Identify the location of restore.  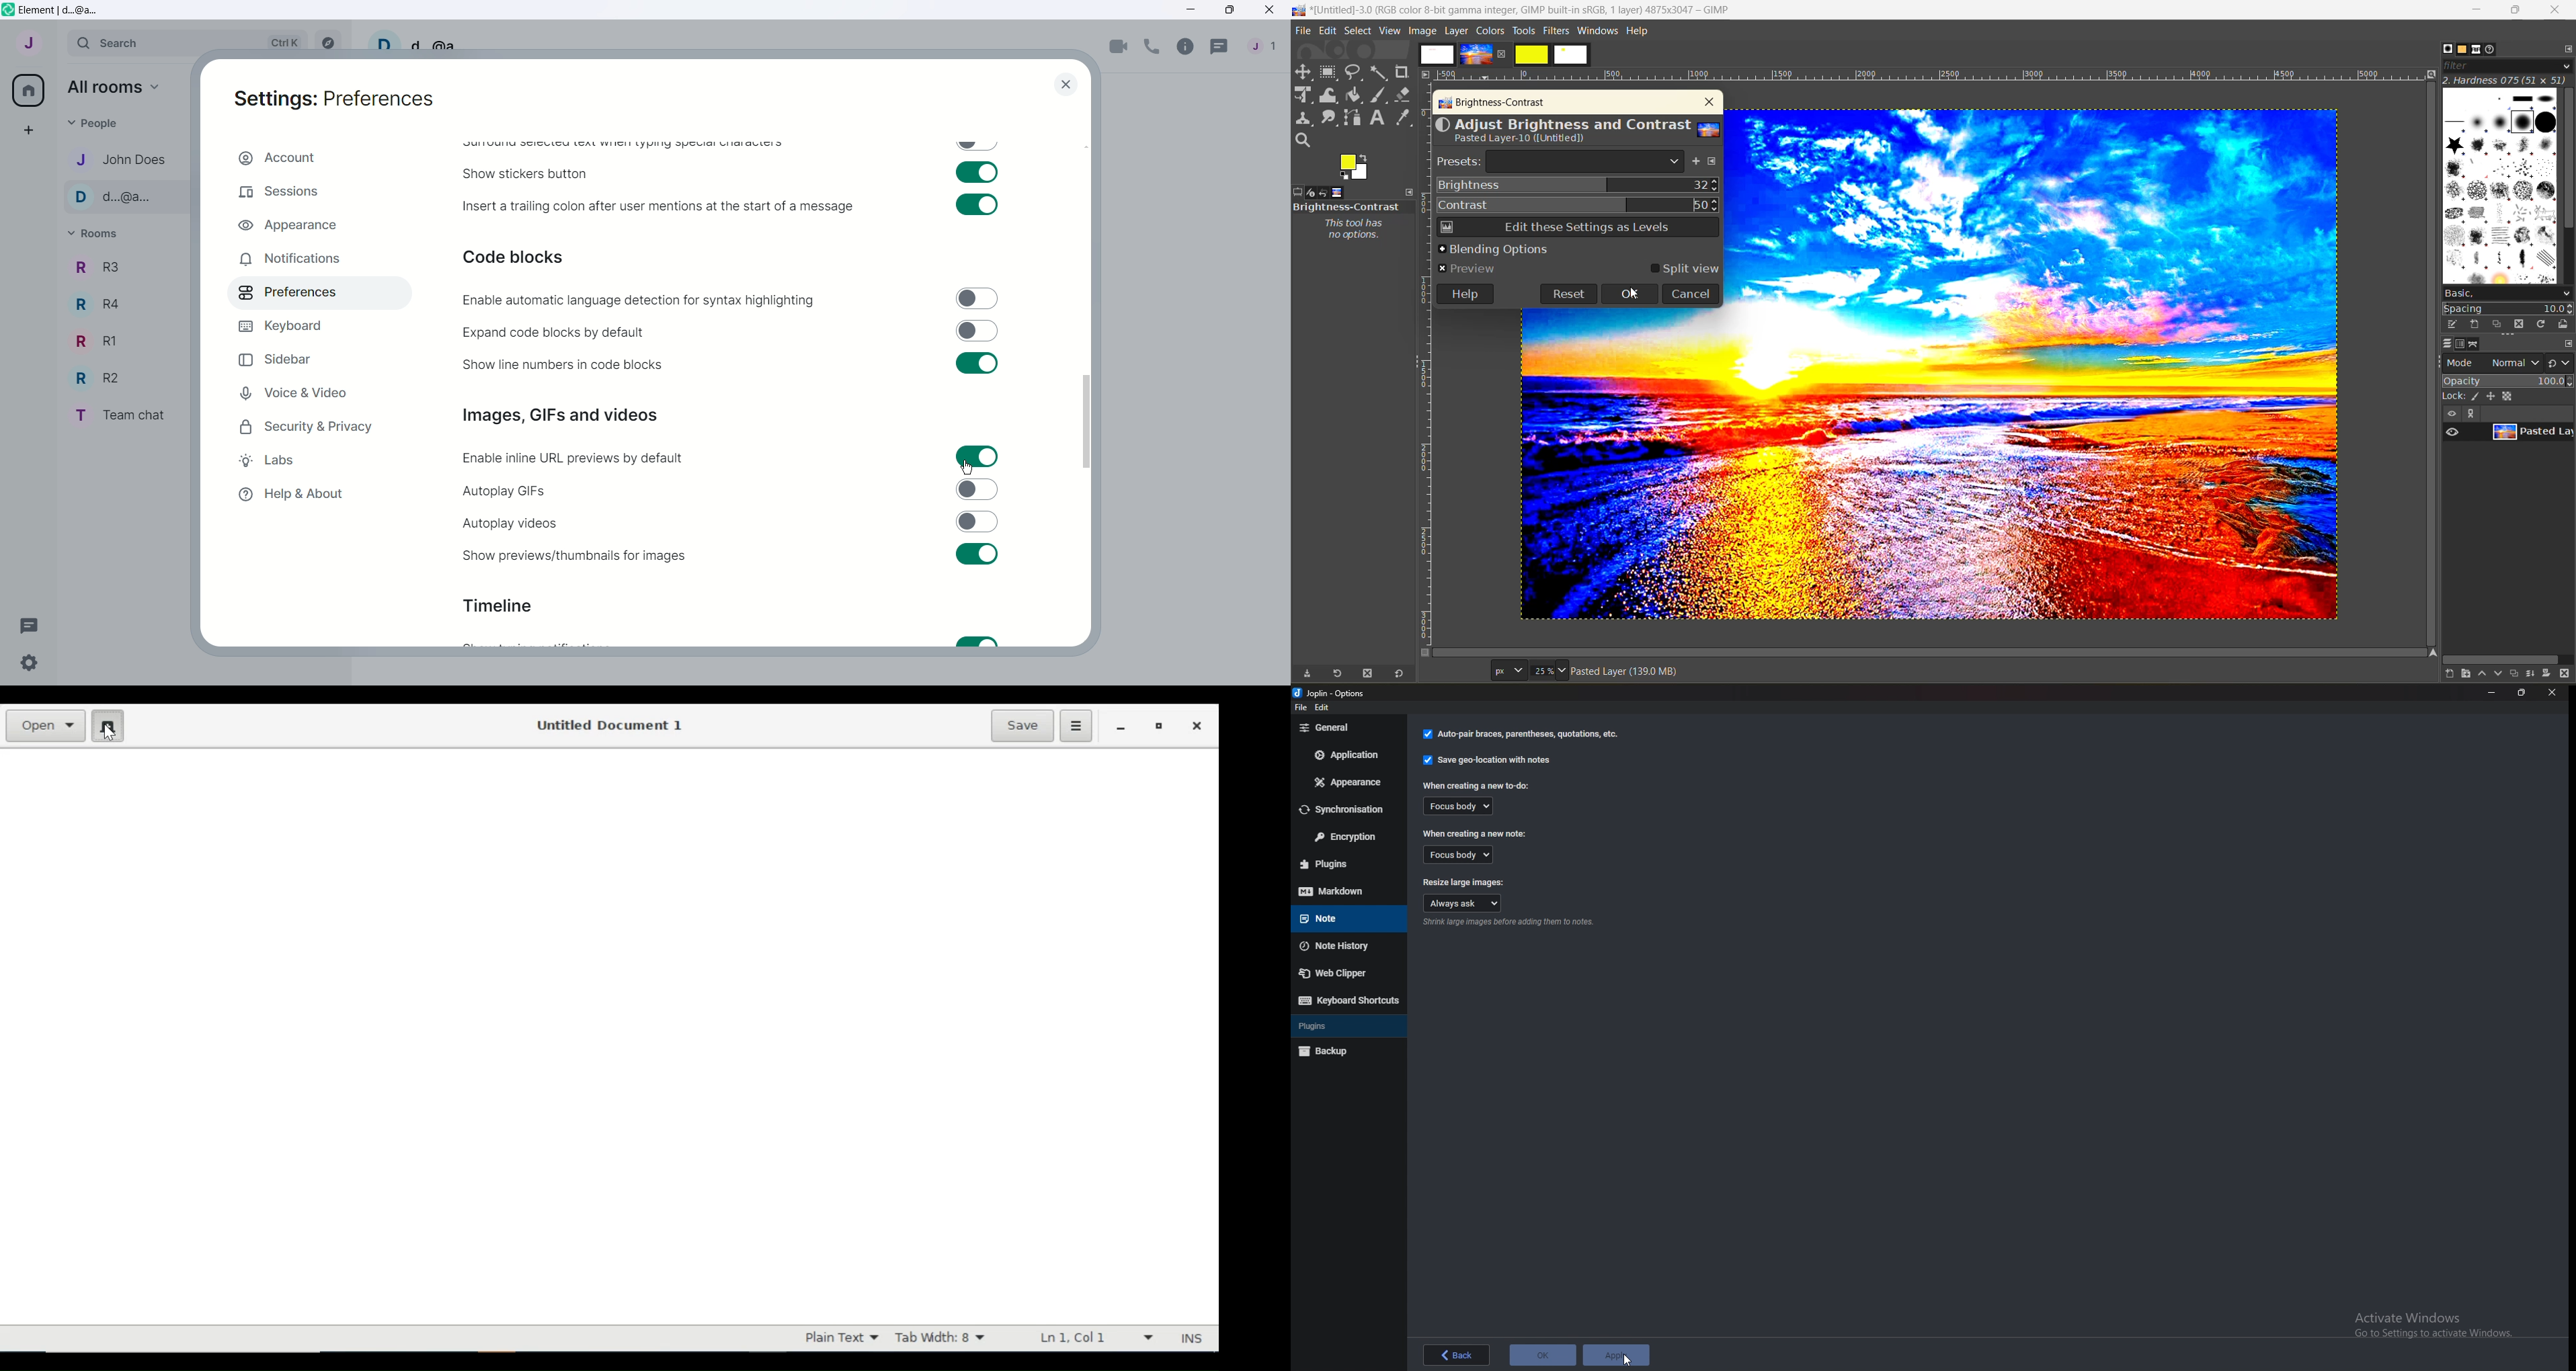
(1161, 727).